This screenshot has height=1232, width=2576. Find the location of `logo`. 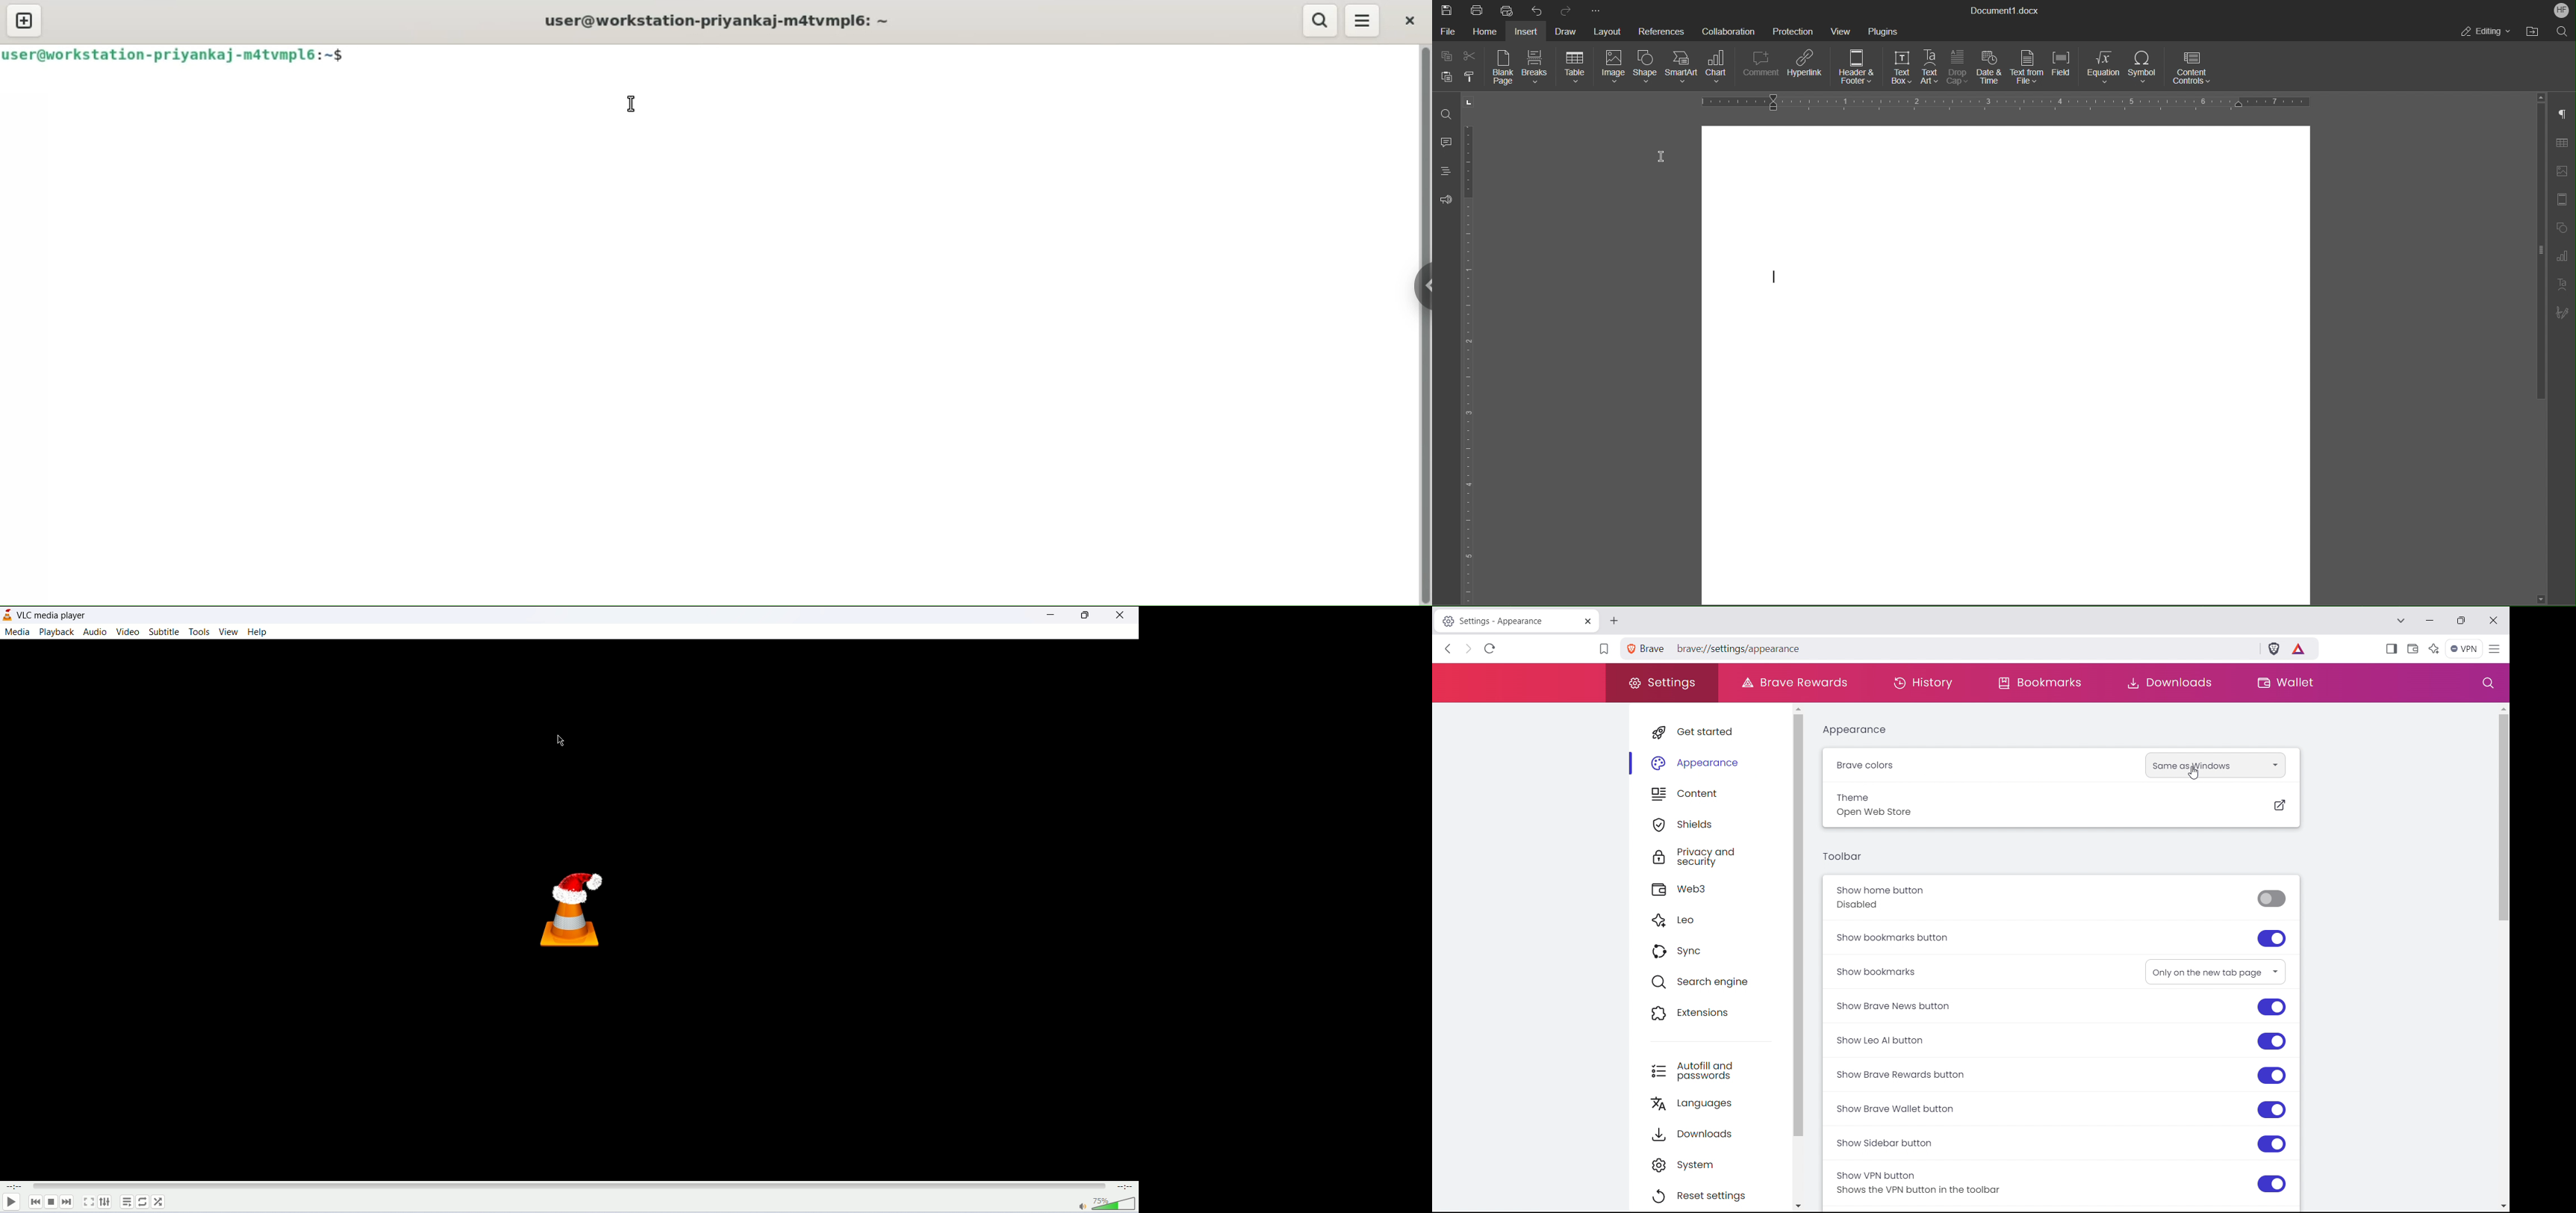

logo is located at coordinates (7, 614).